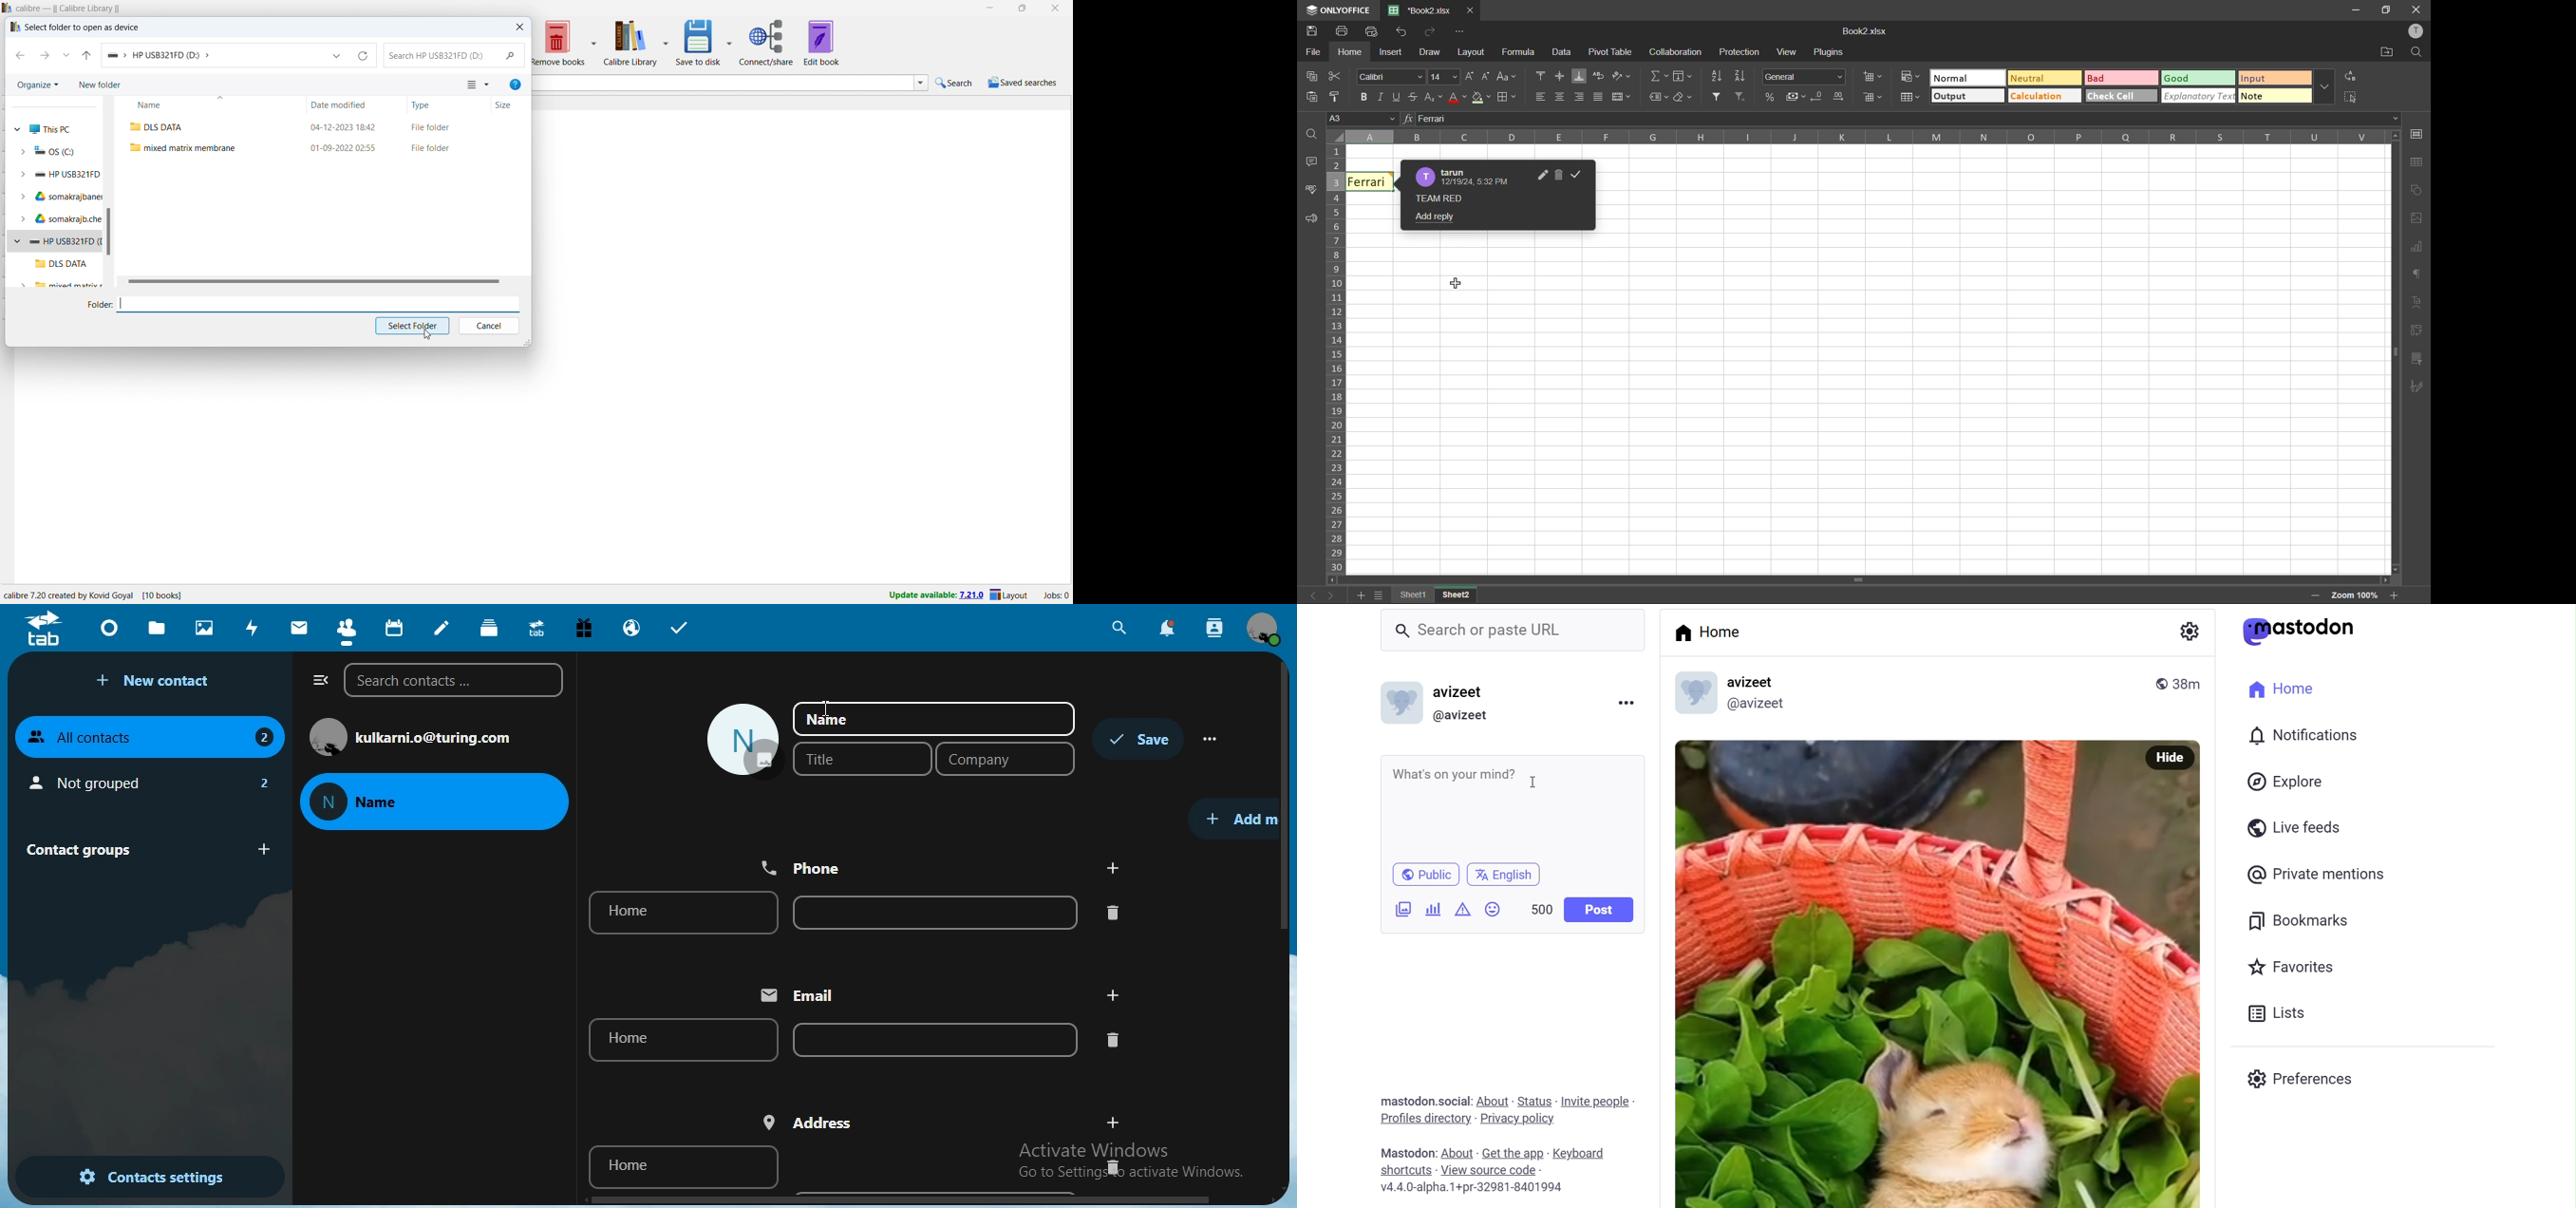  I want to click on cursor, so click(1533, 784).